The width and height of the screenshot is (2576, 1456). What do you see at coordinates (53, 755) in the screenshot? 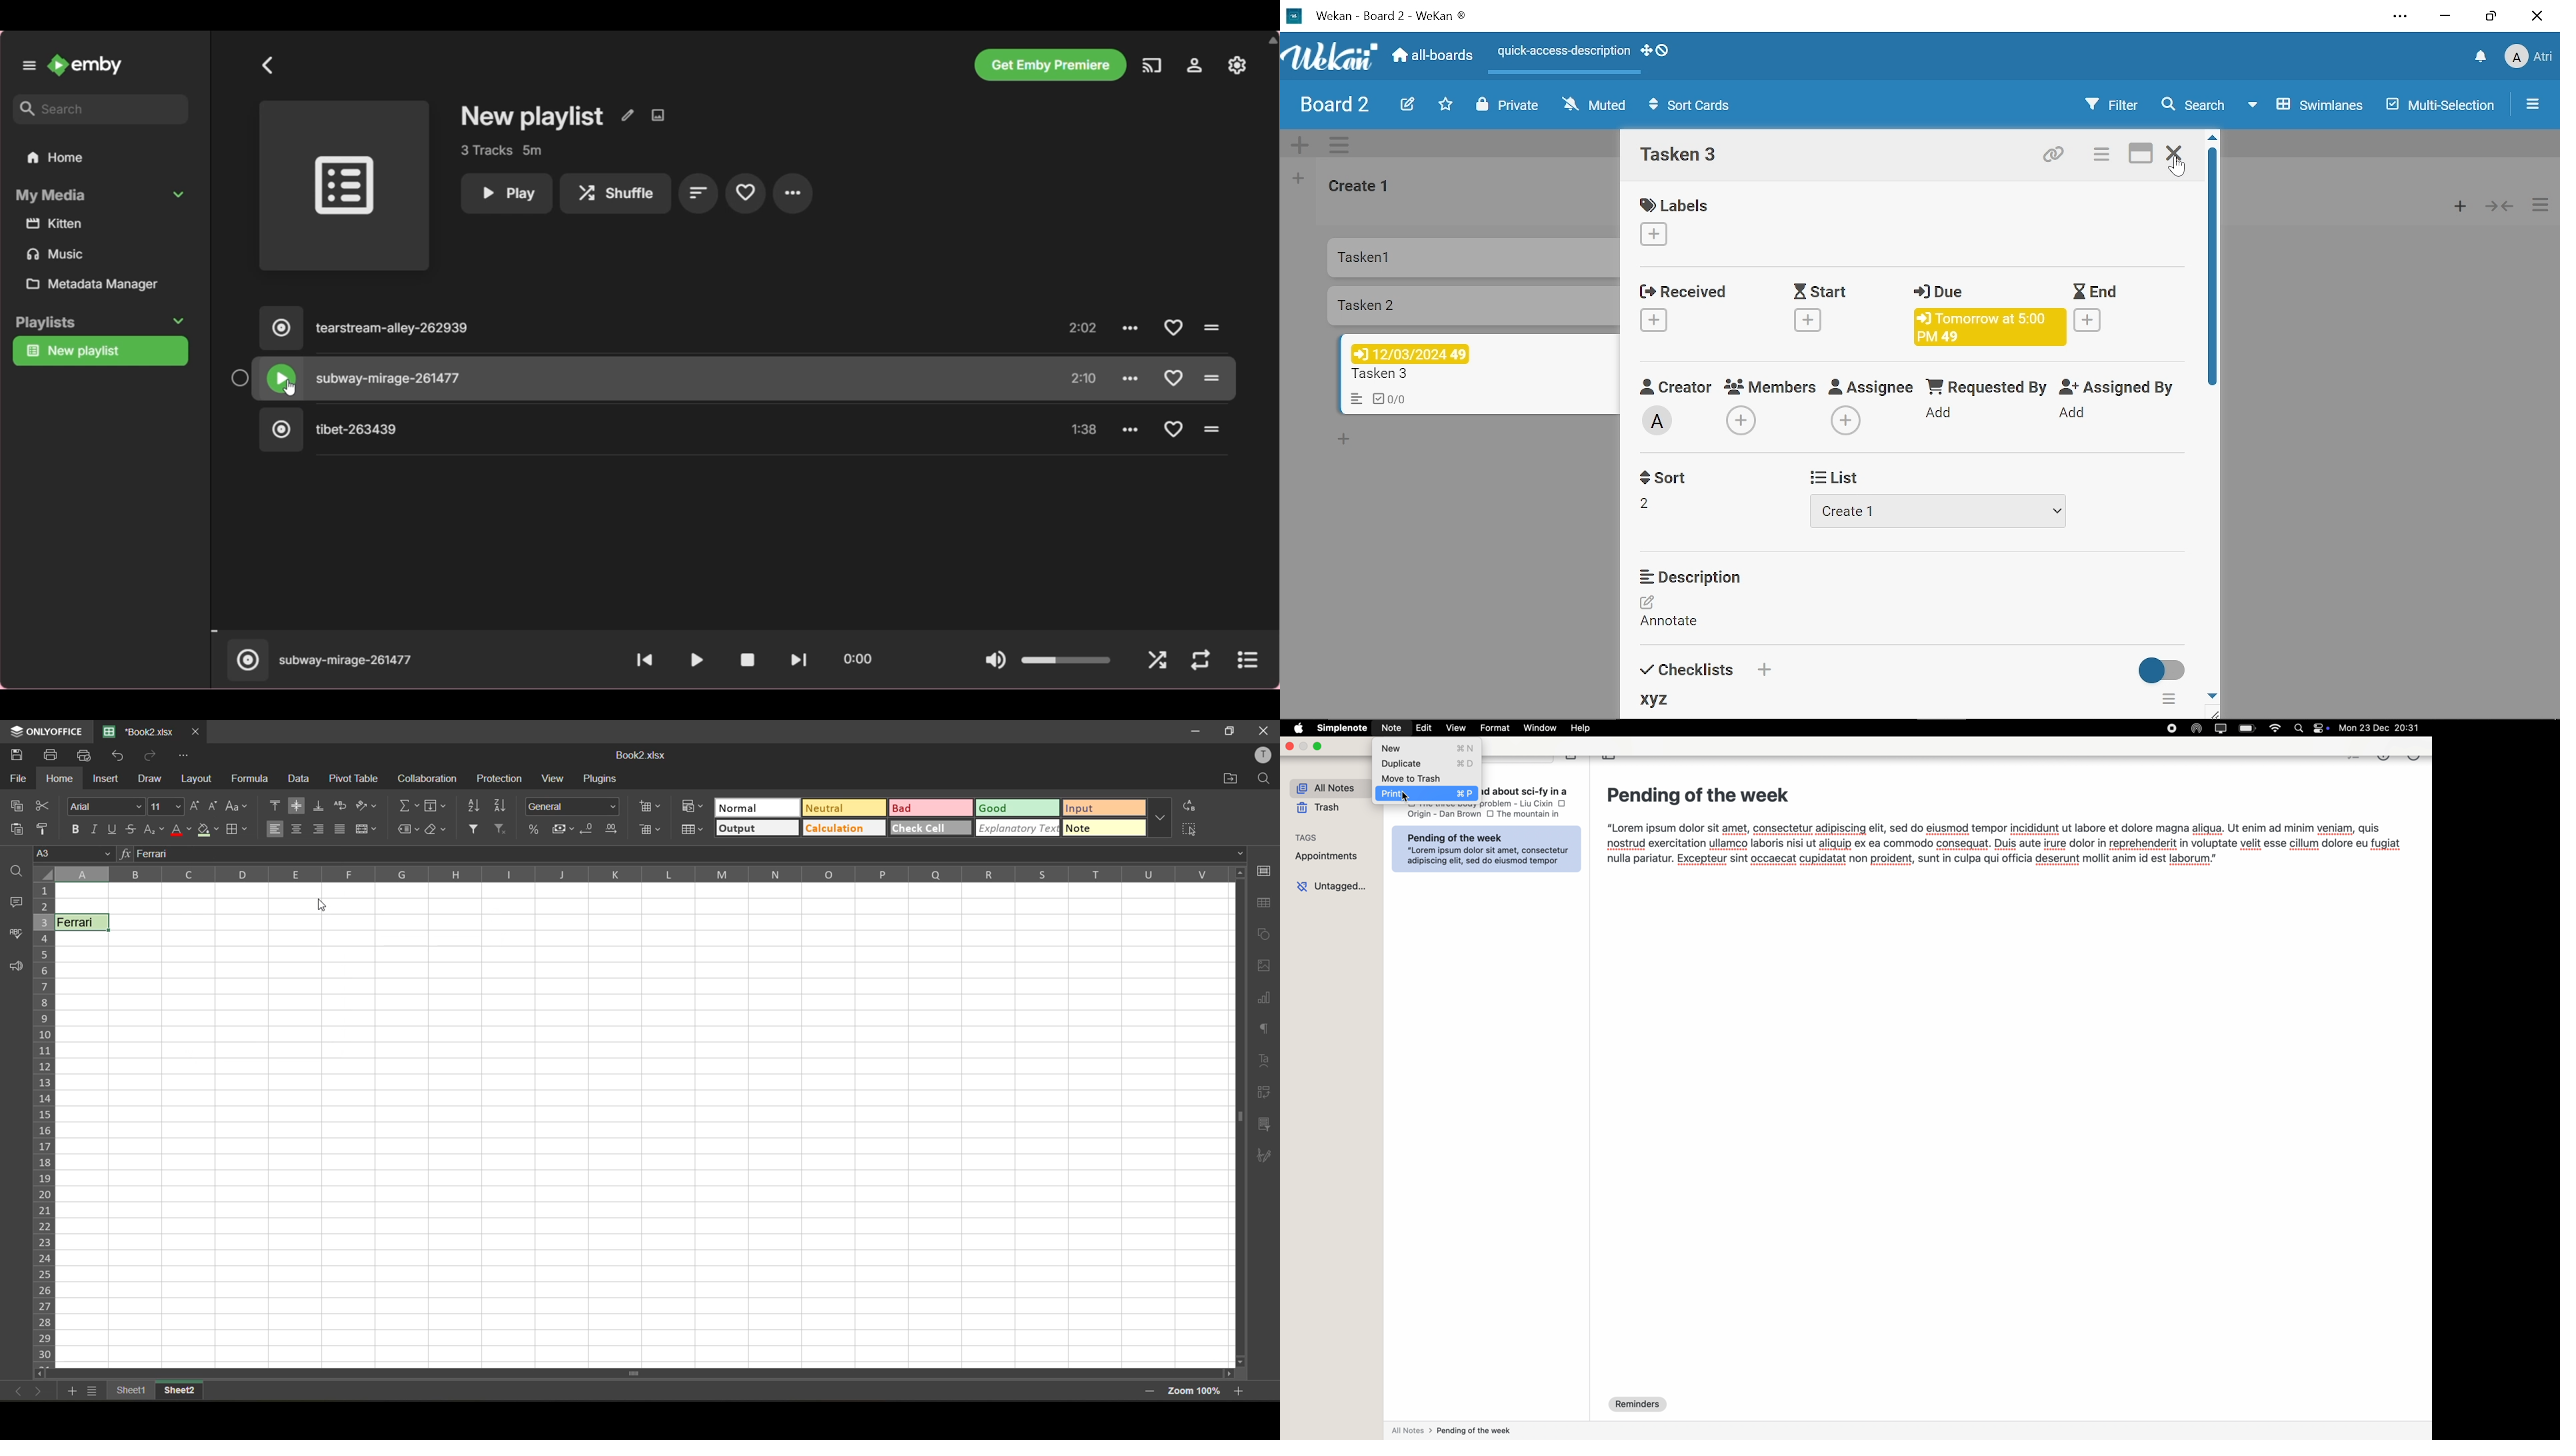
I see `print` at bounding box center [53, 755].